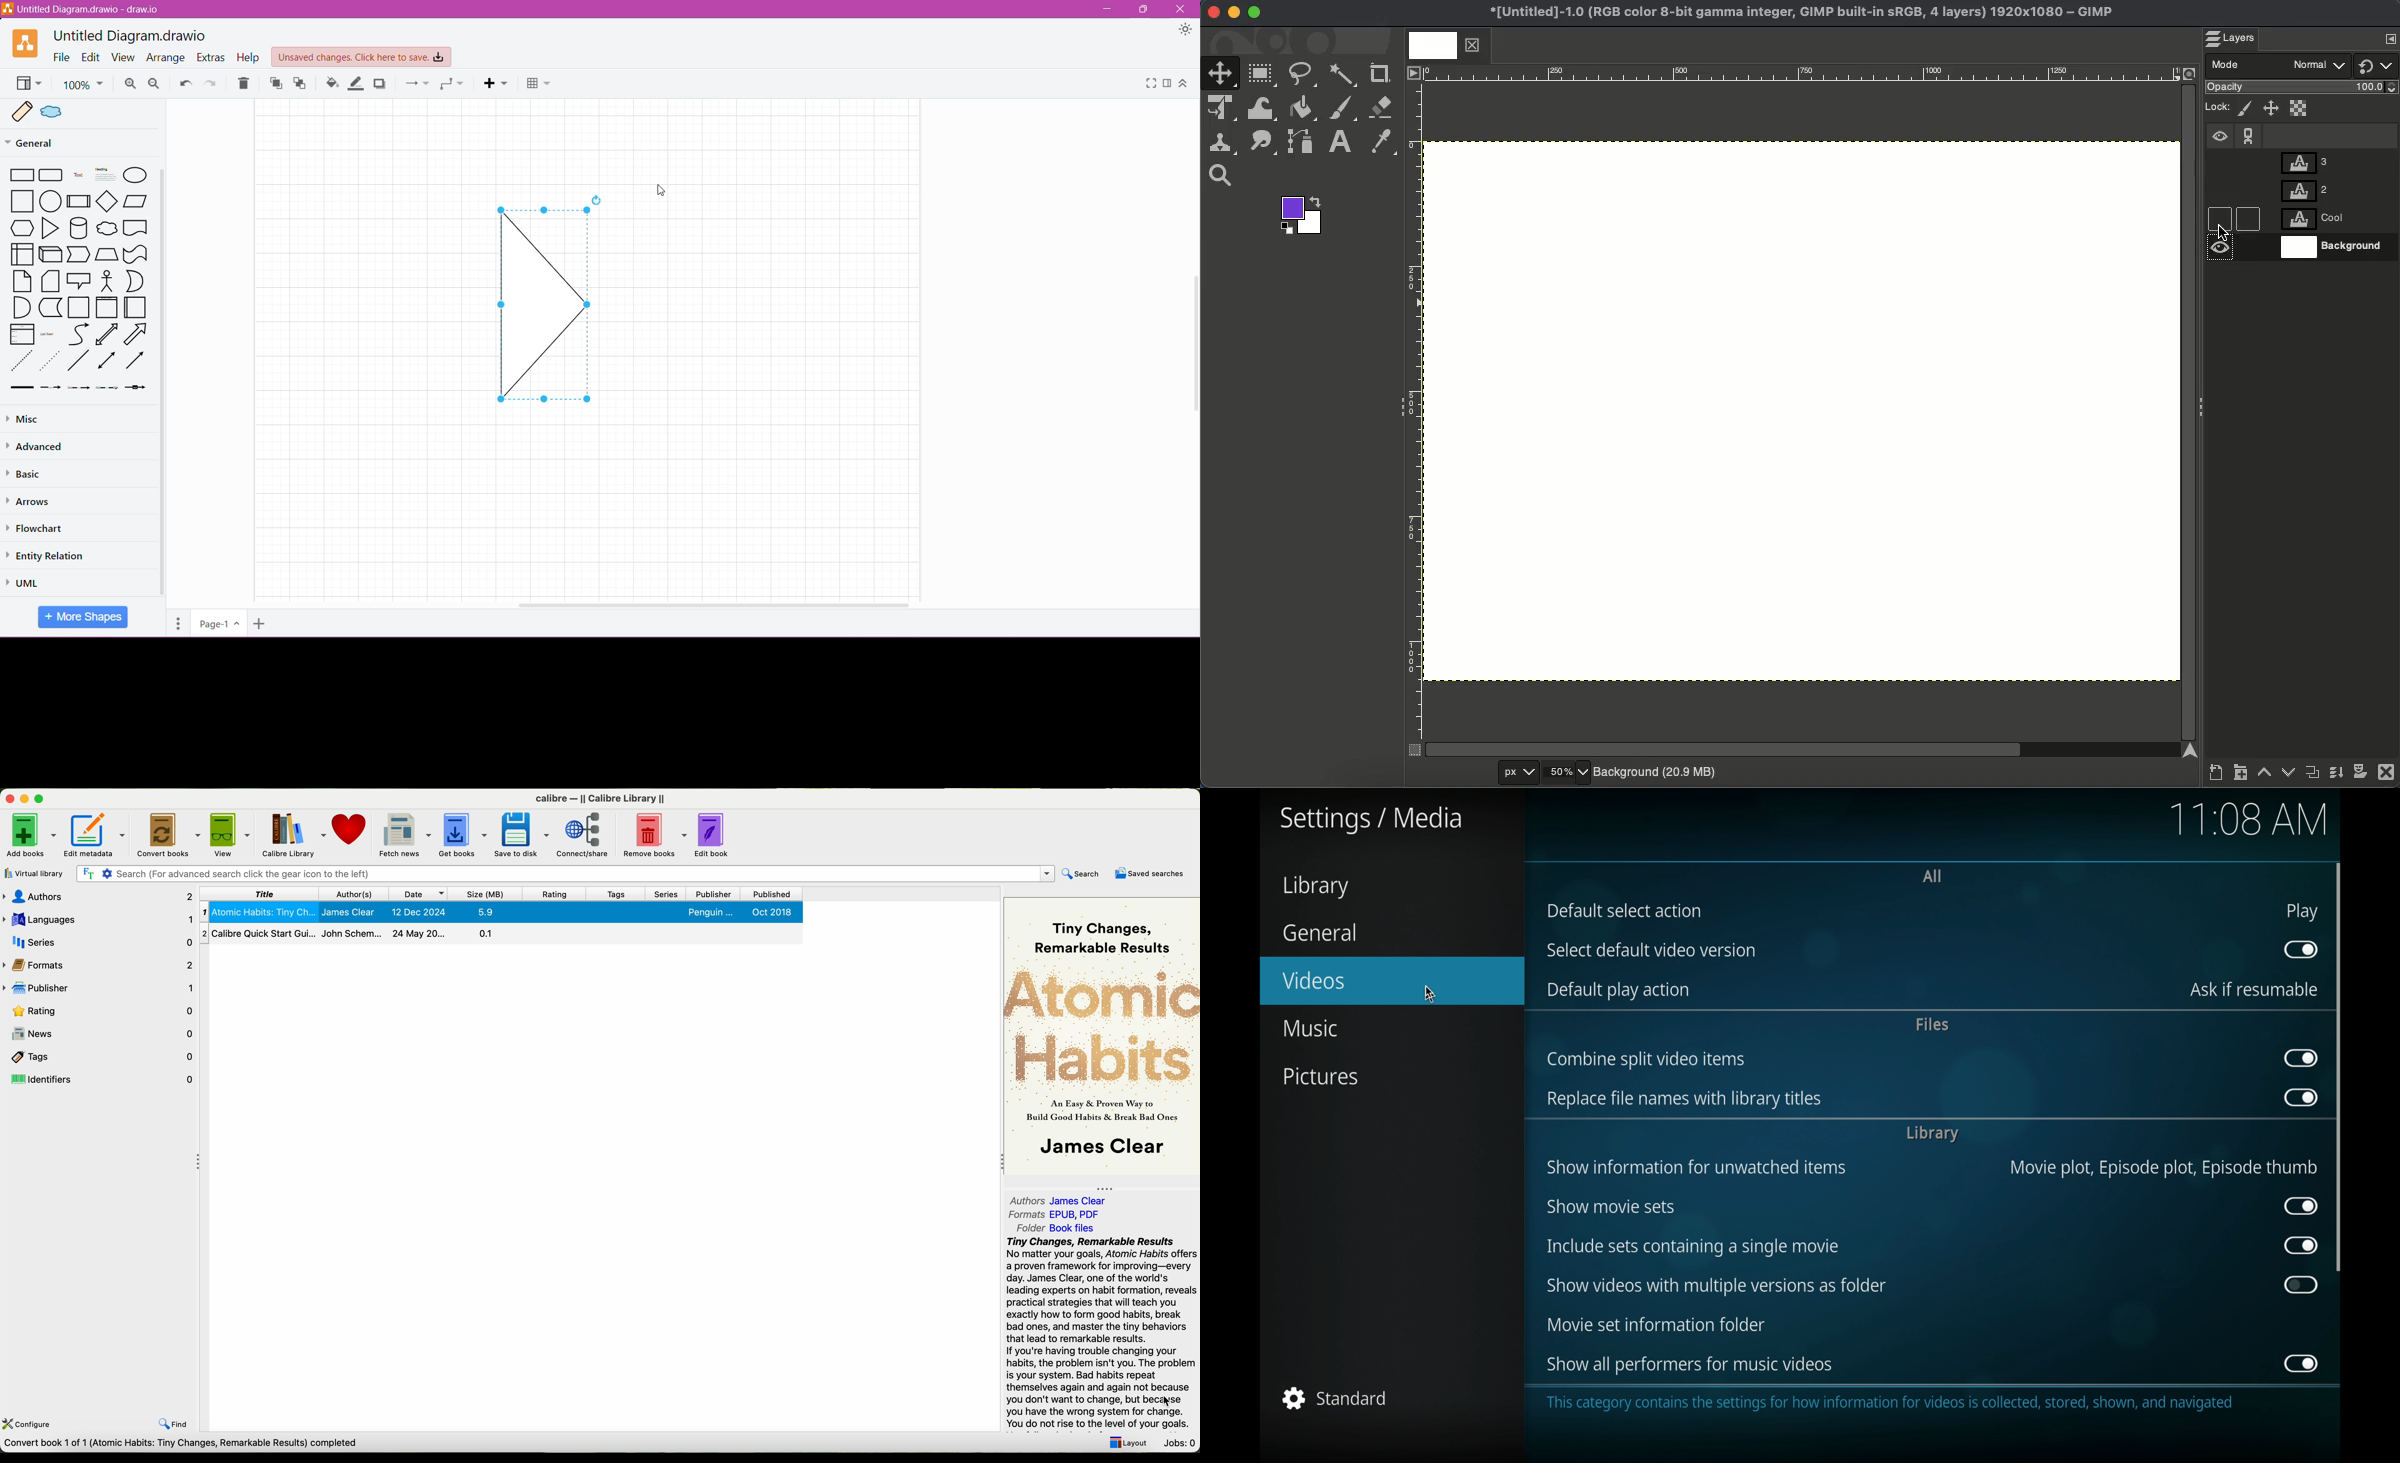  I want to click on data, so click(185, 1446).